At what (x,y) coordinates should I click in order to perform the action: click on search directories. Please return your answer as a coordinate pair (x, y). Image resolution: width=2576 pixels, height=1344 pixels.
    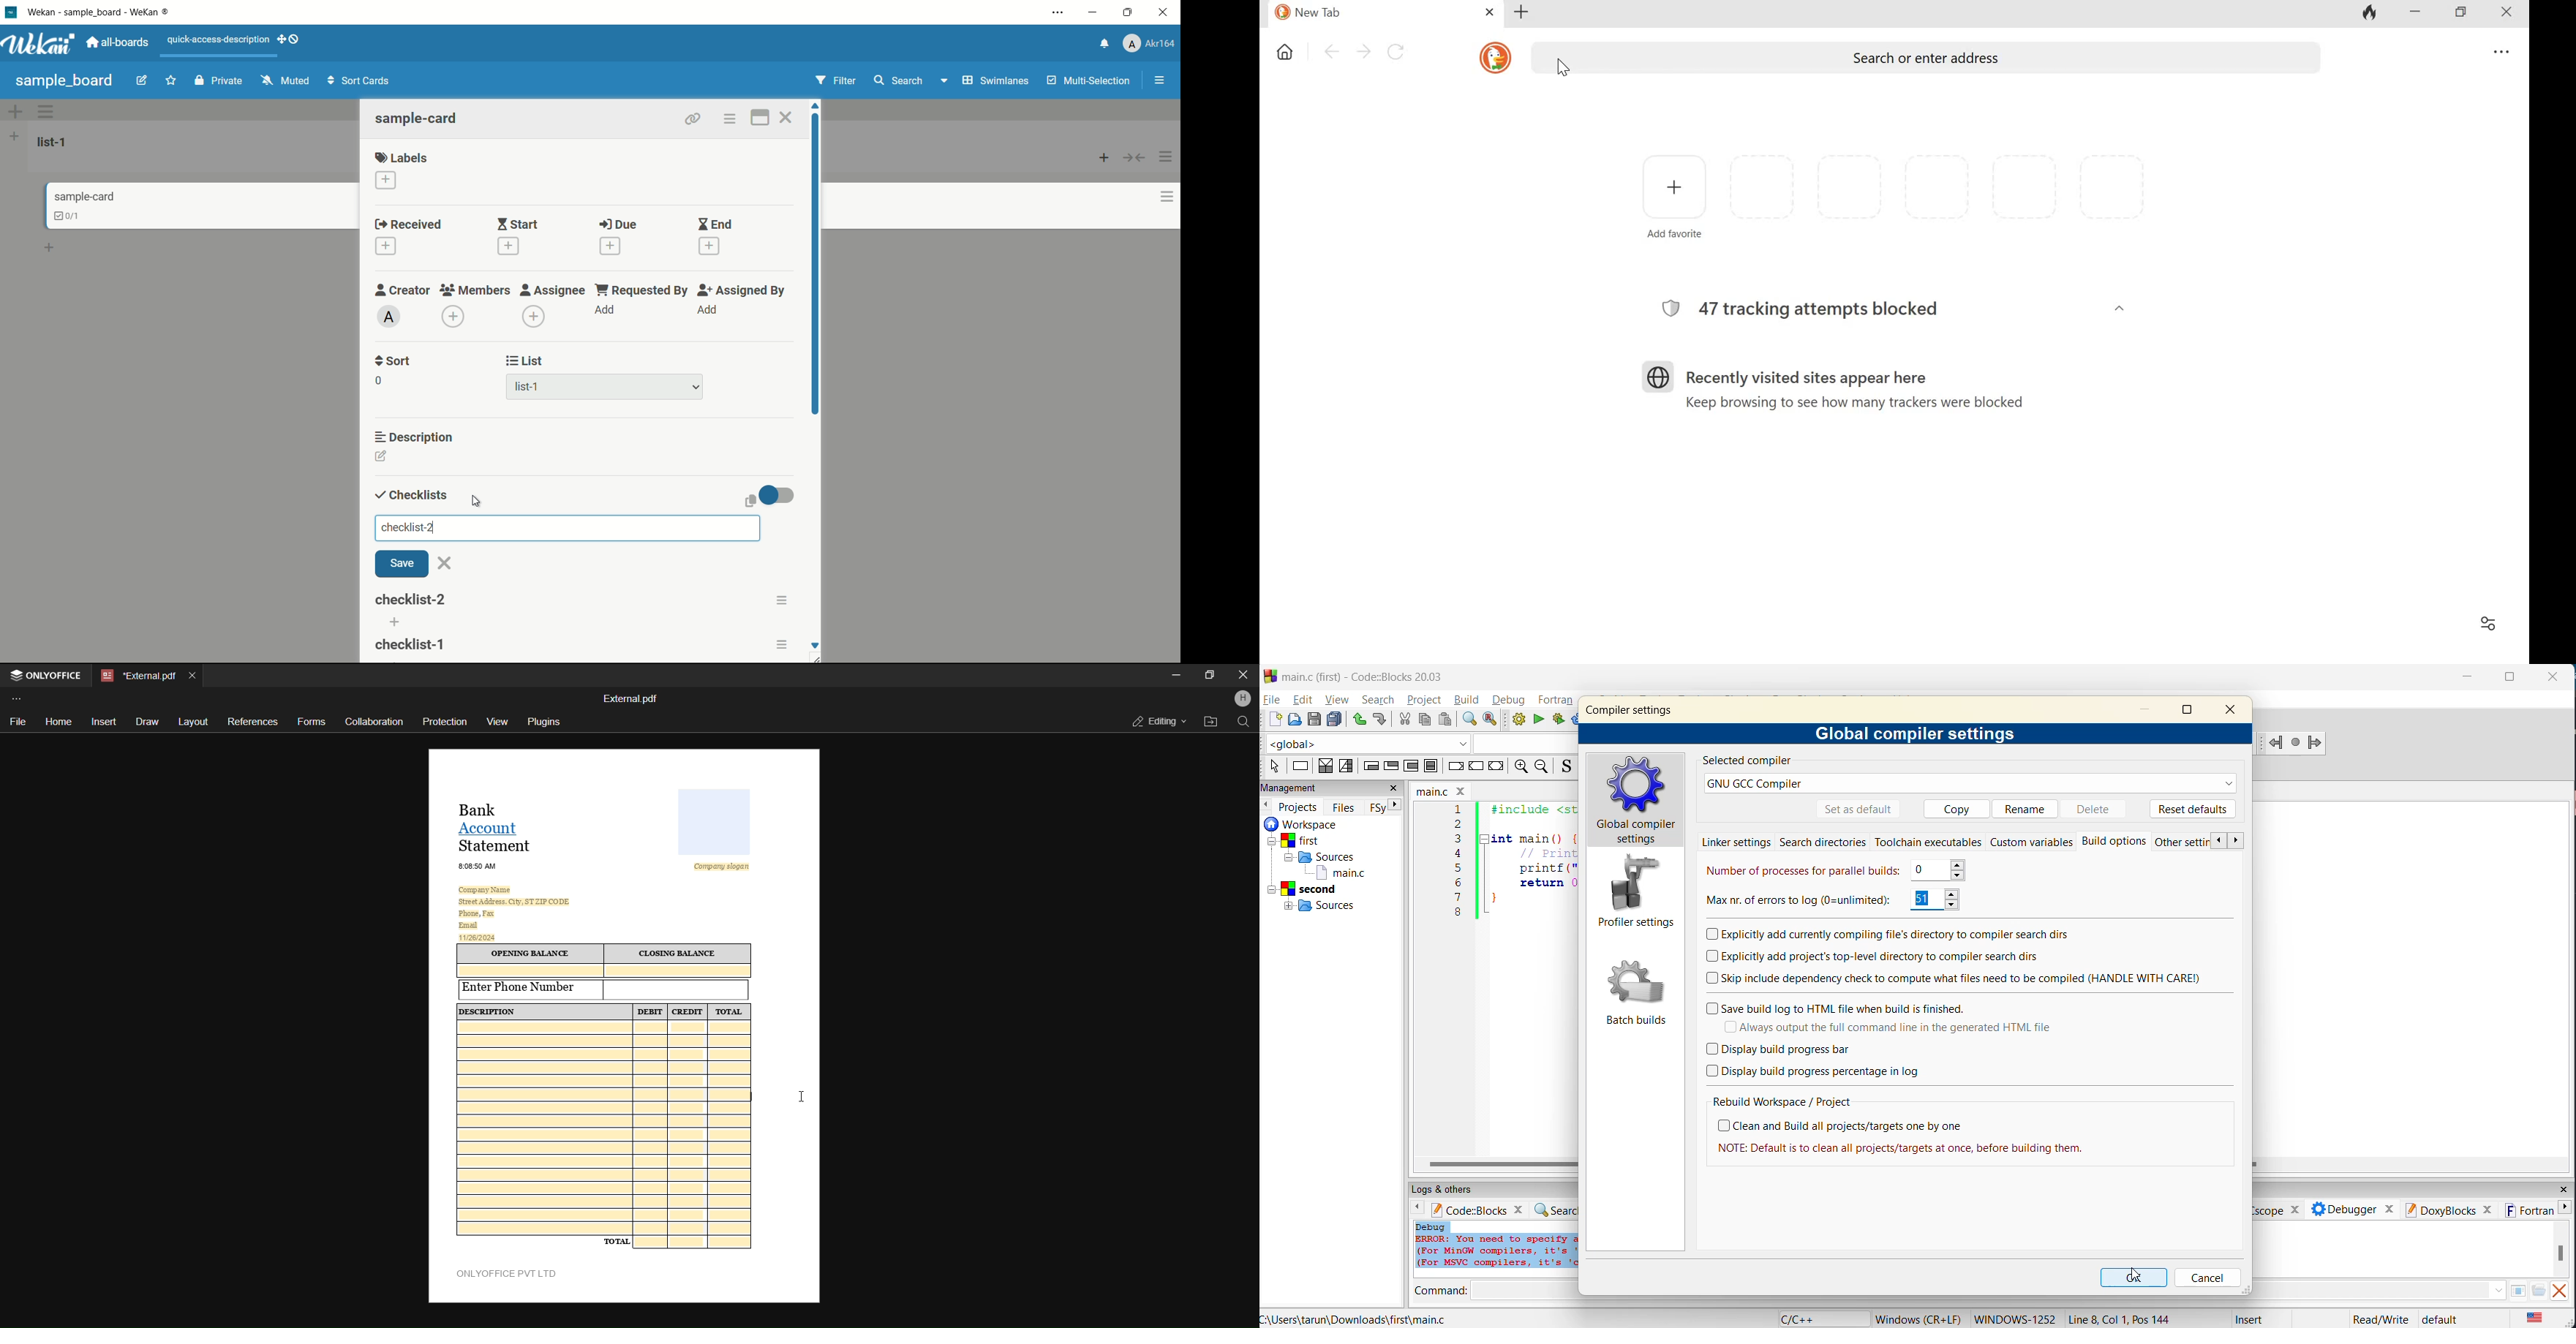
    Looking at the image, I should click on (1823, 842).